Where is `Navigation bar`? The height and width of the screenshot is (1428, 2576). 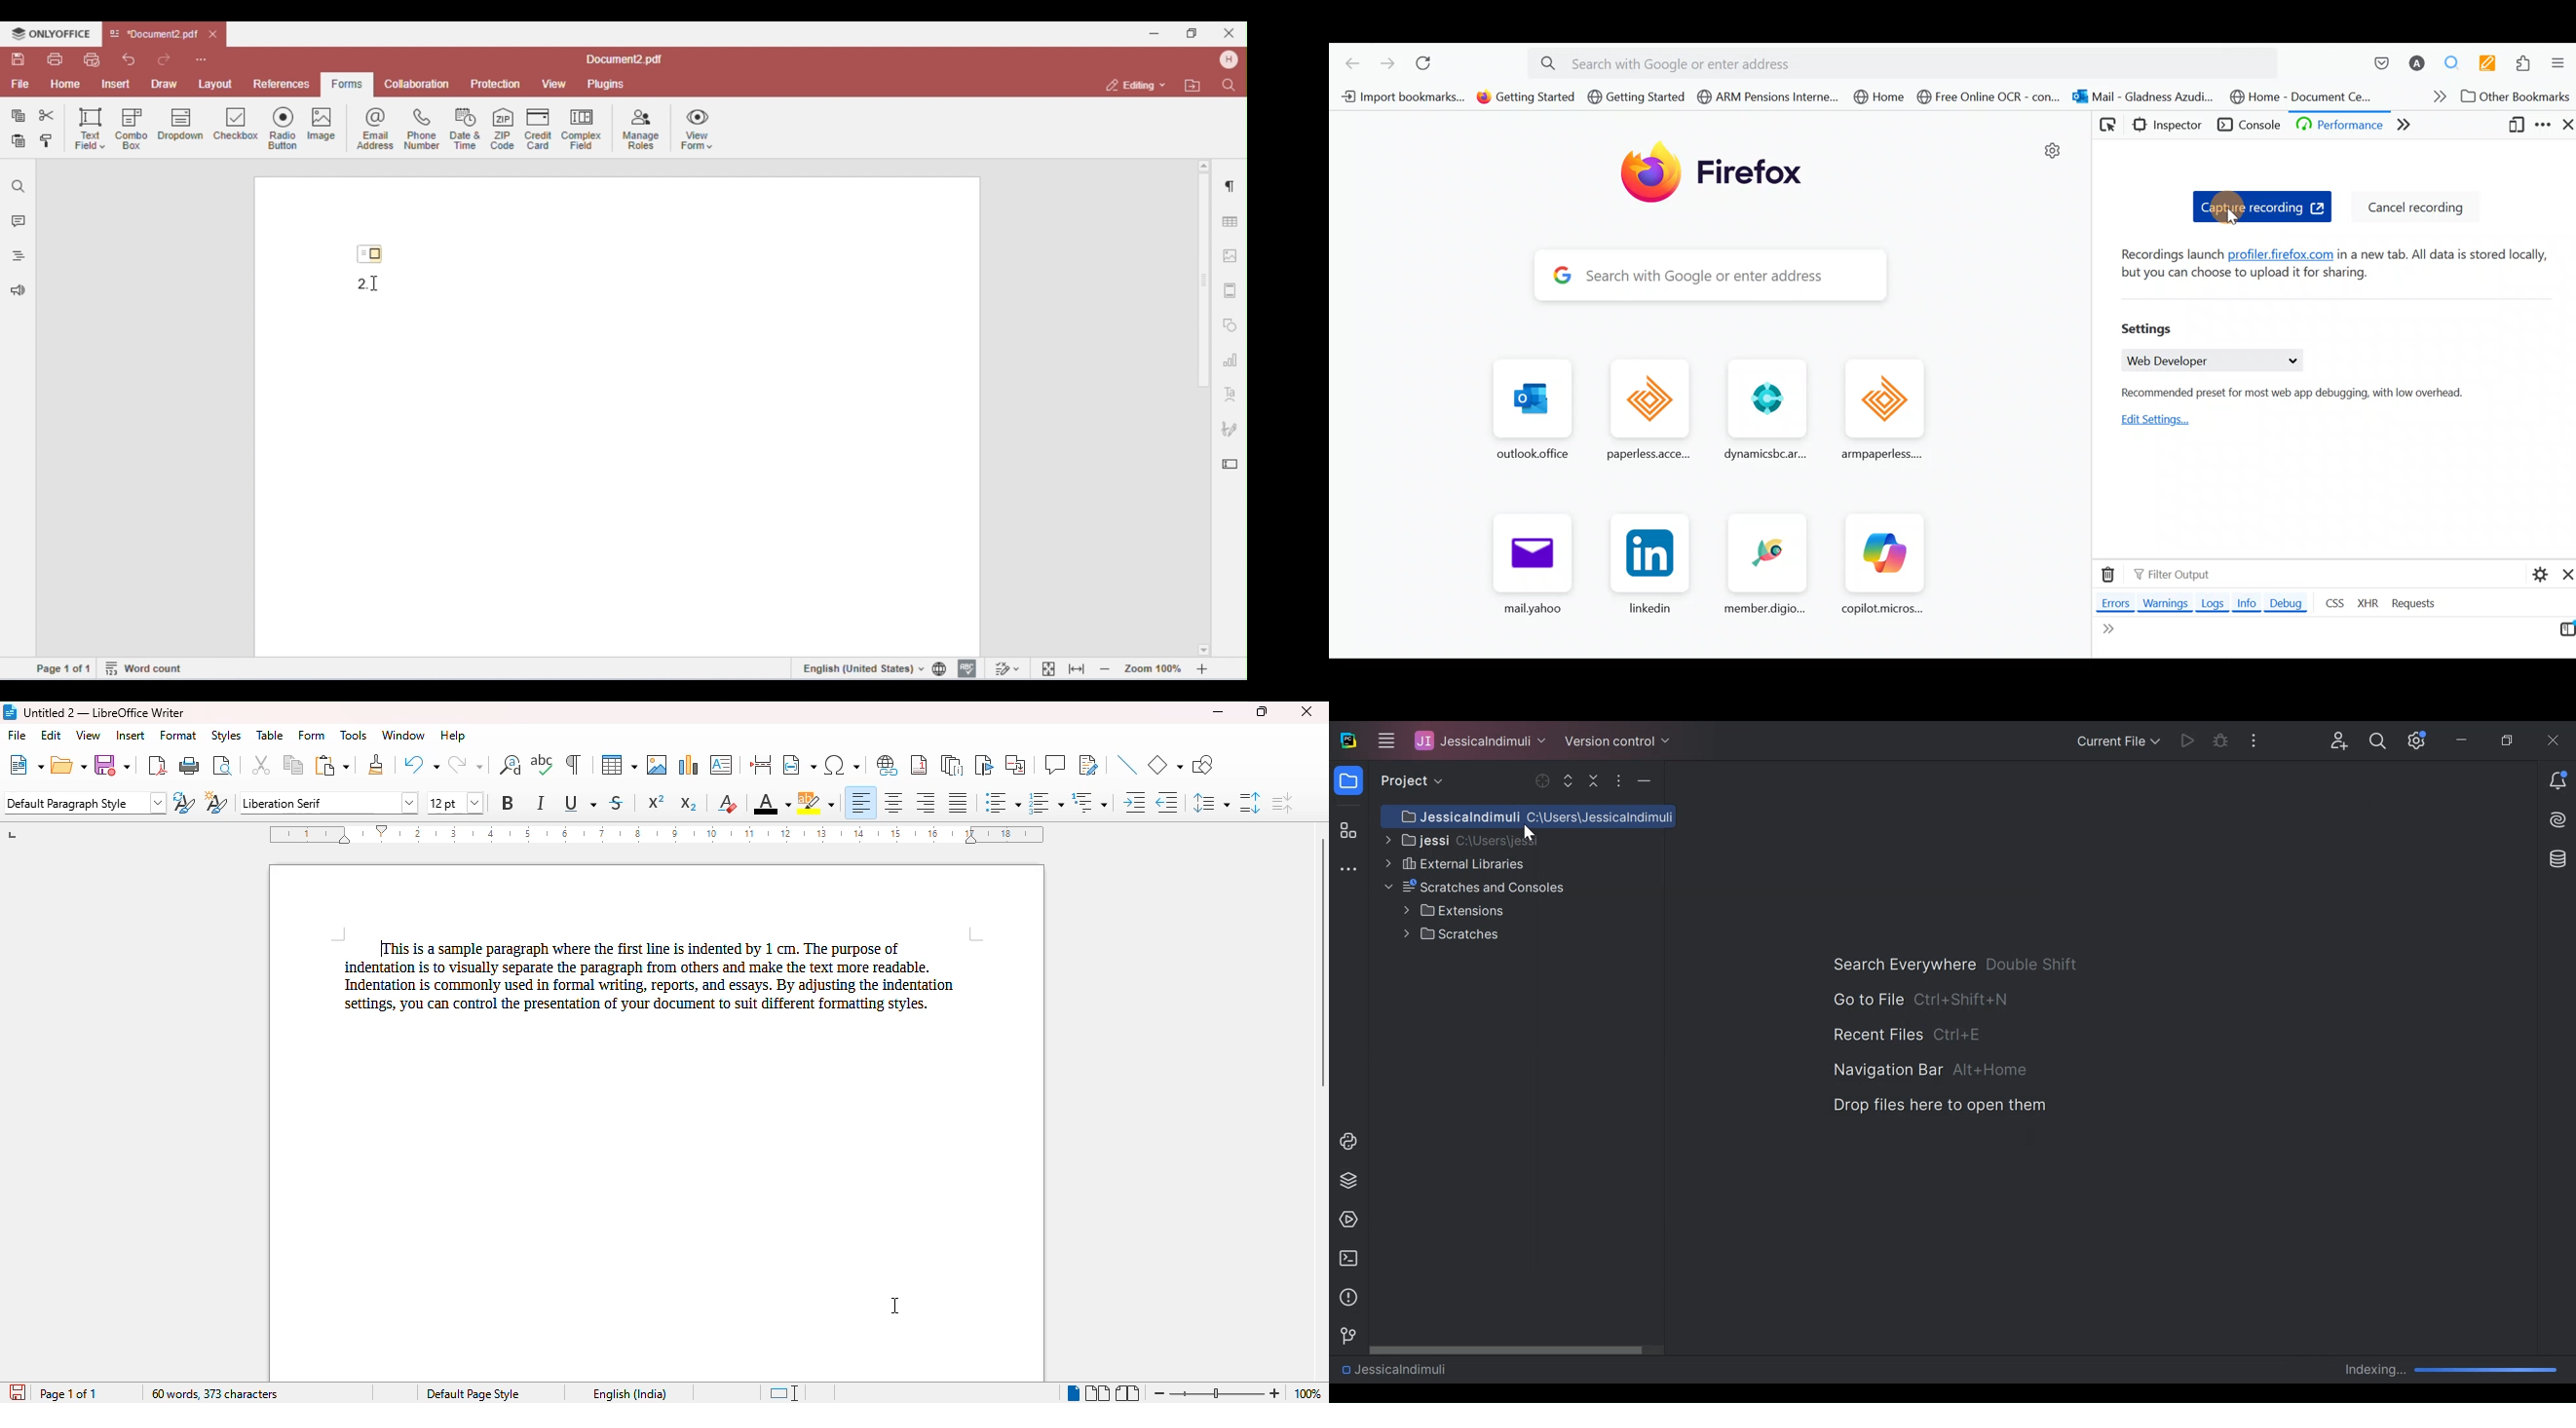
Navigation bar is located at coordinates (1887, 1071).